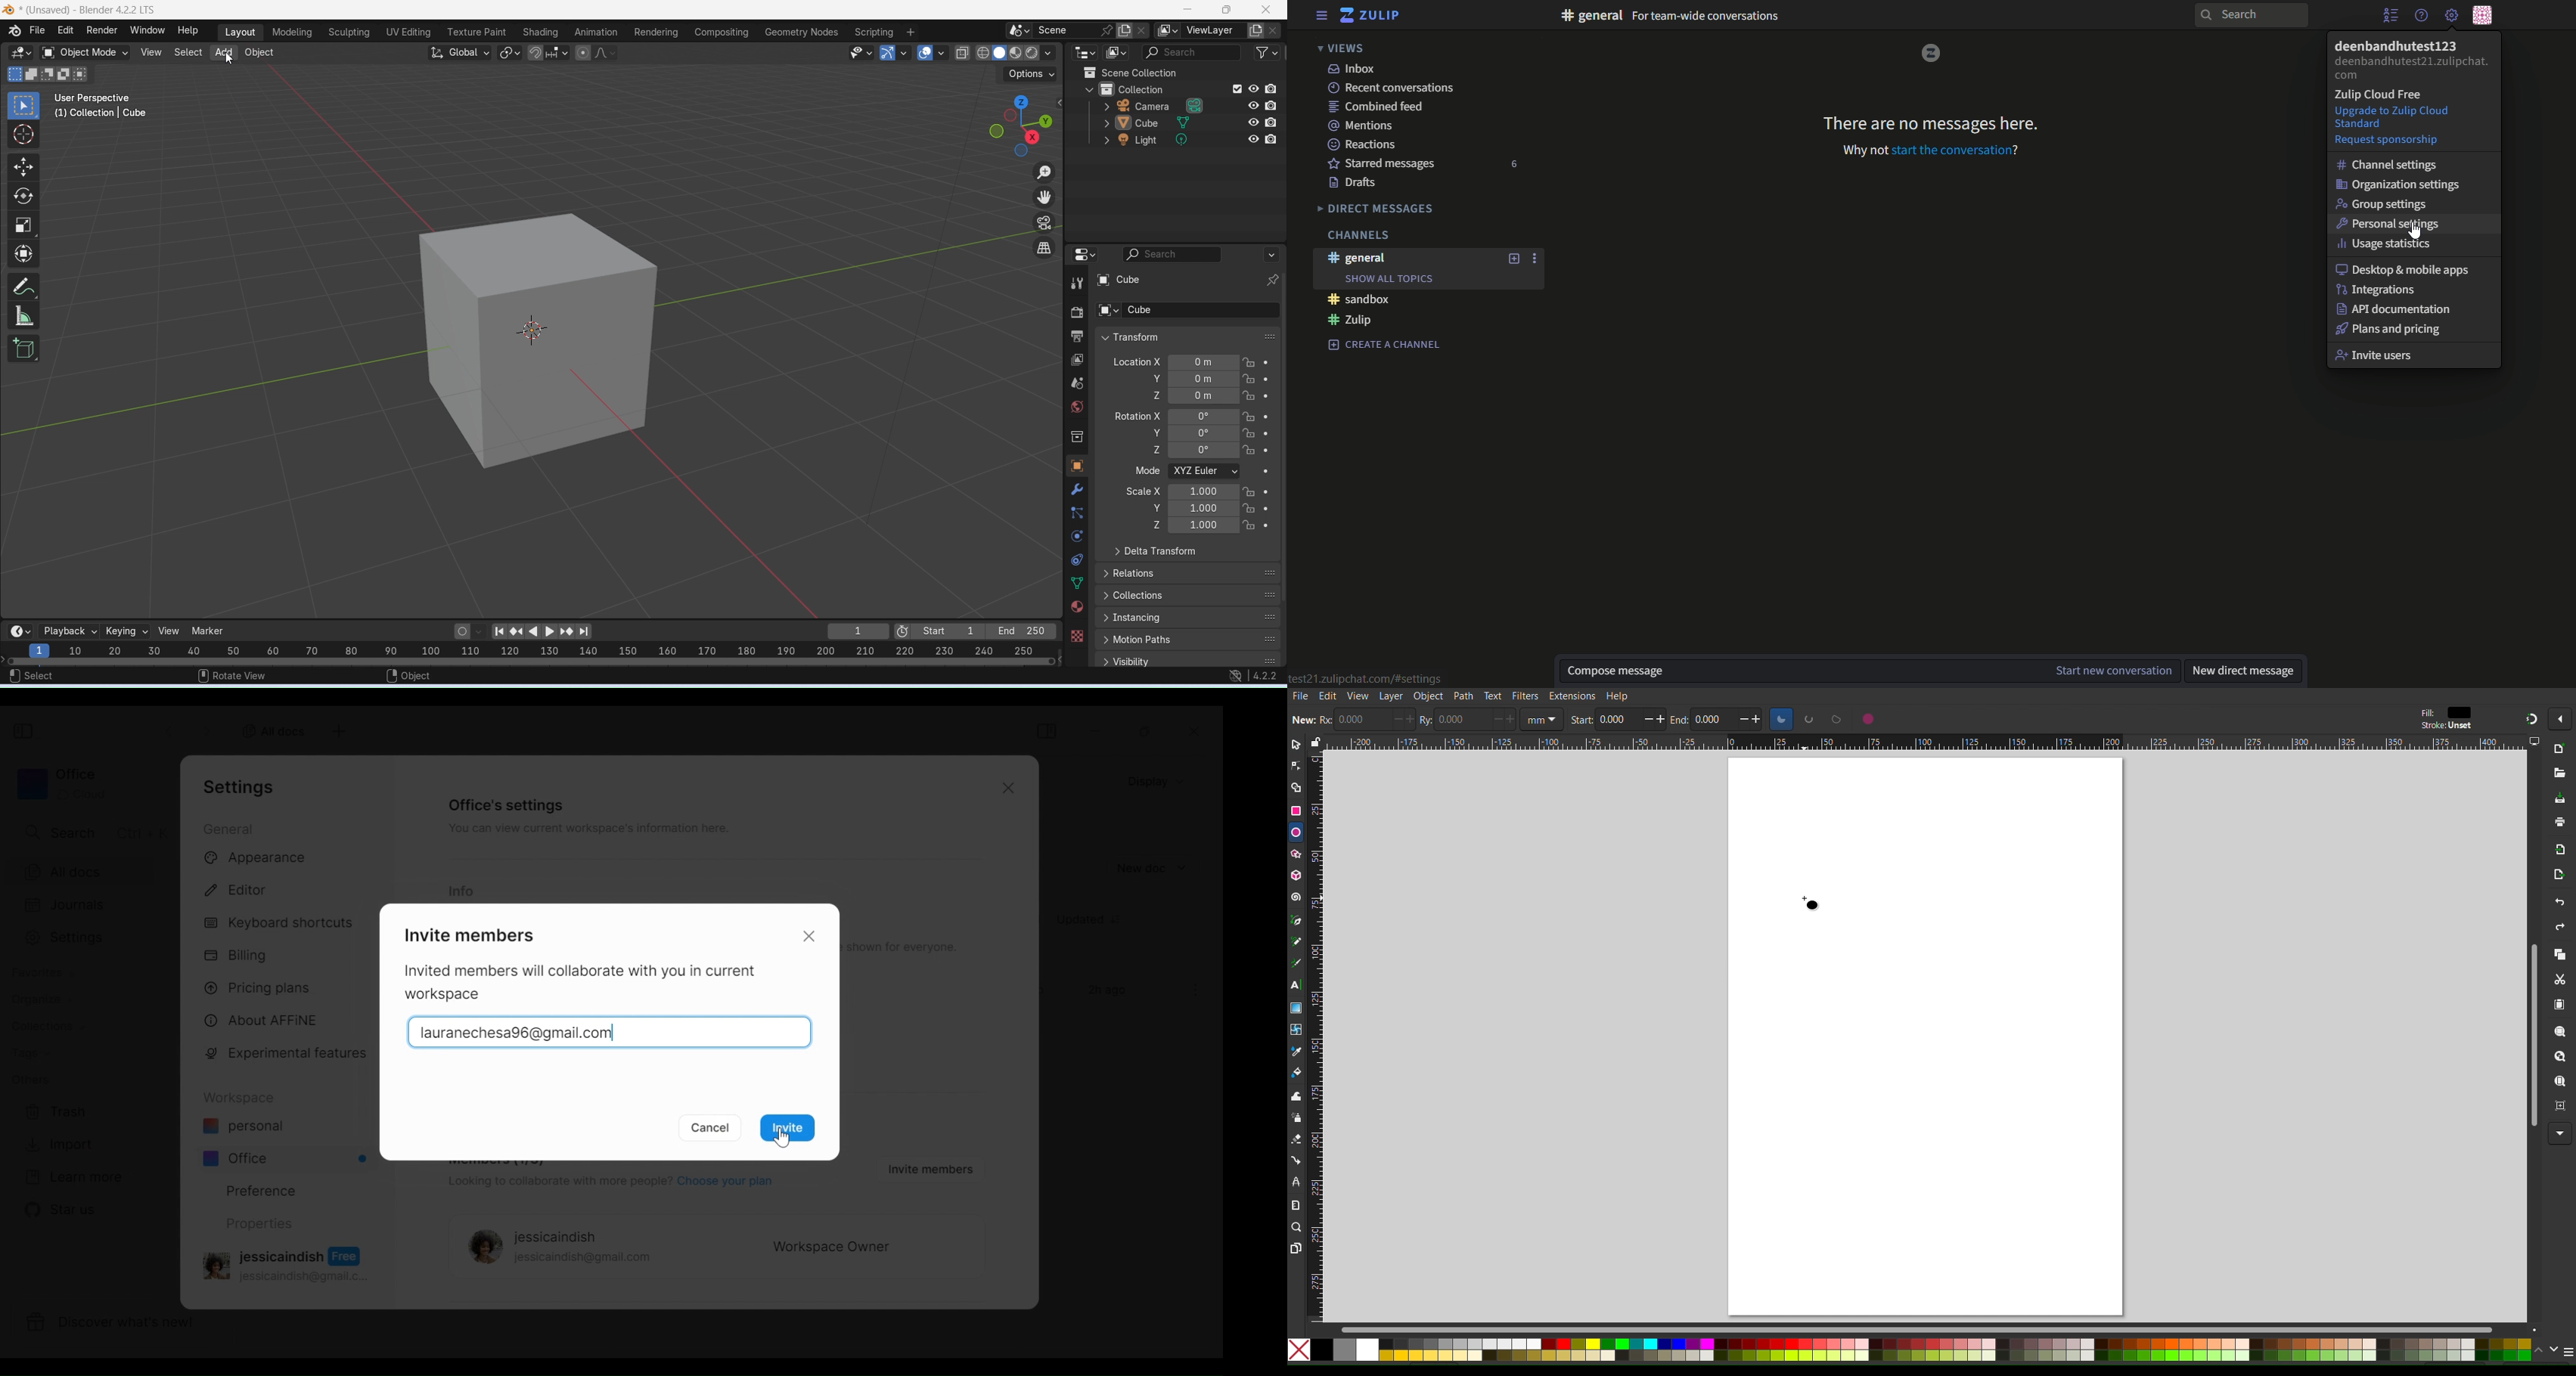 The width and height of the screenshot is (2576, 1400). What do you see at coordinates (1077, 636) in the screenshot?
I see `Texture` at bounding box center [1077, 636].